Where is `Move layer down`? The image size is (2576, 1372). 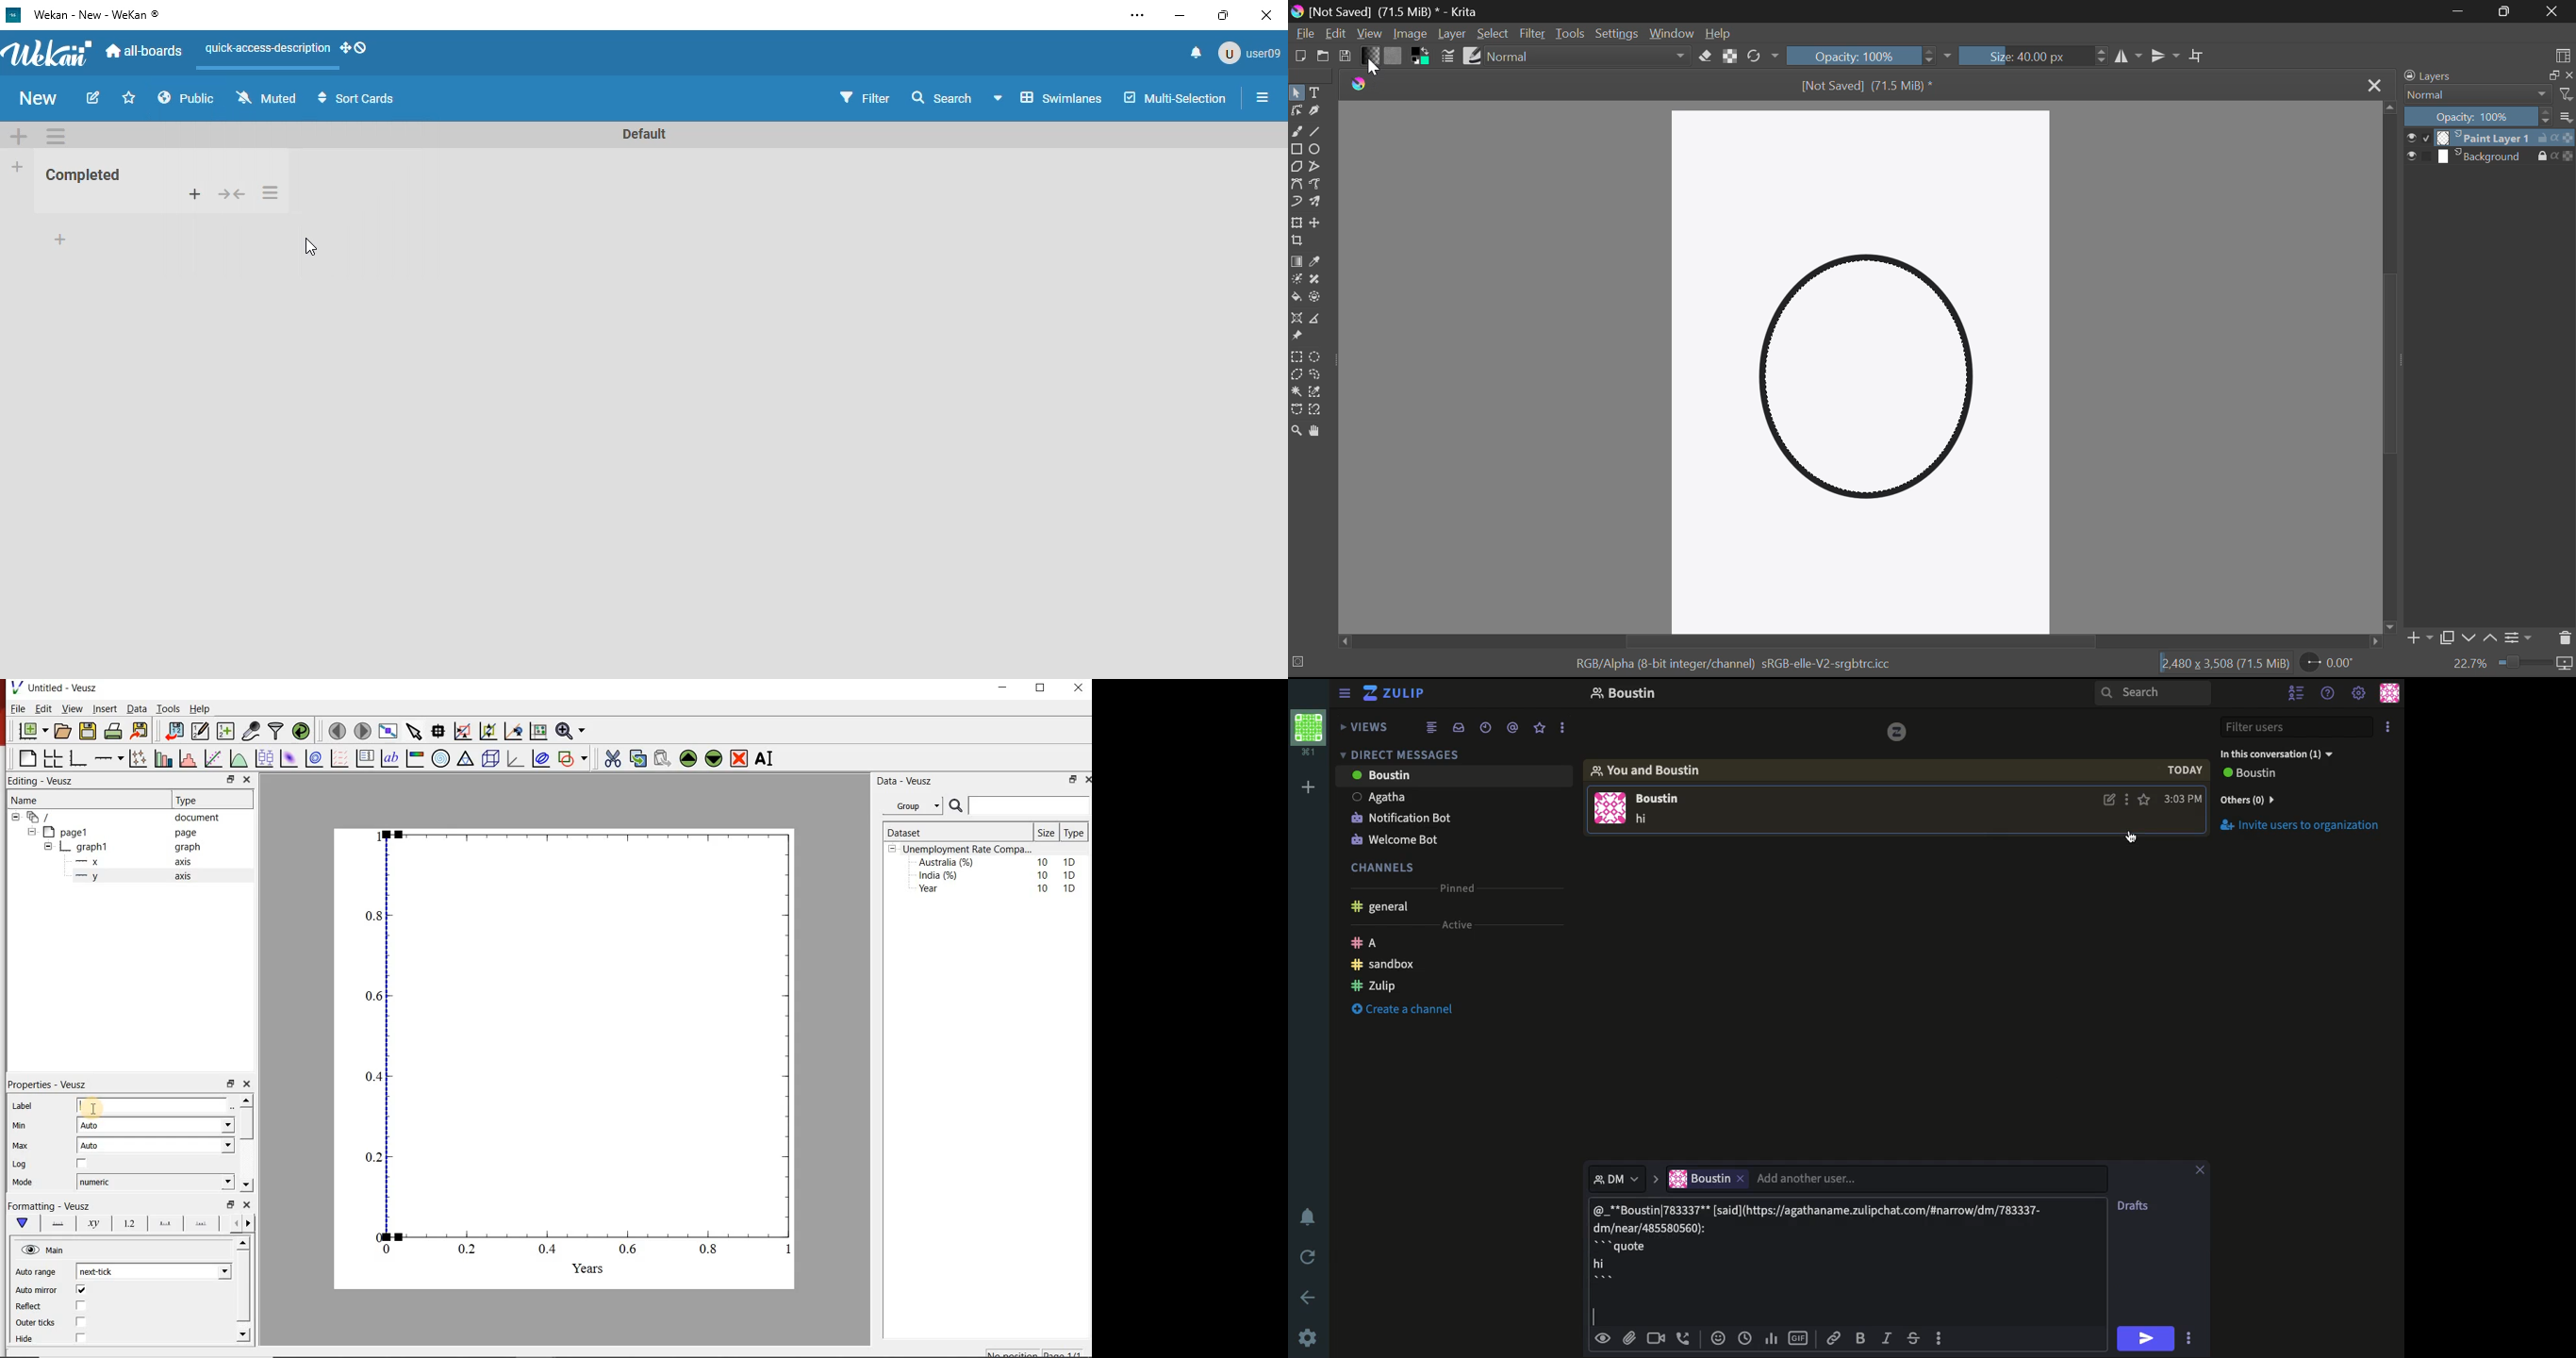
Move layer down is located at coordinates (2469, 640).